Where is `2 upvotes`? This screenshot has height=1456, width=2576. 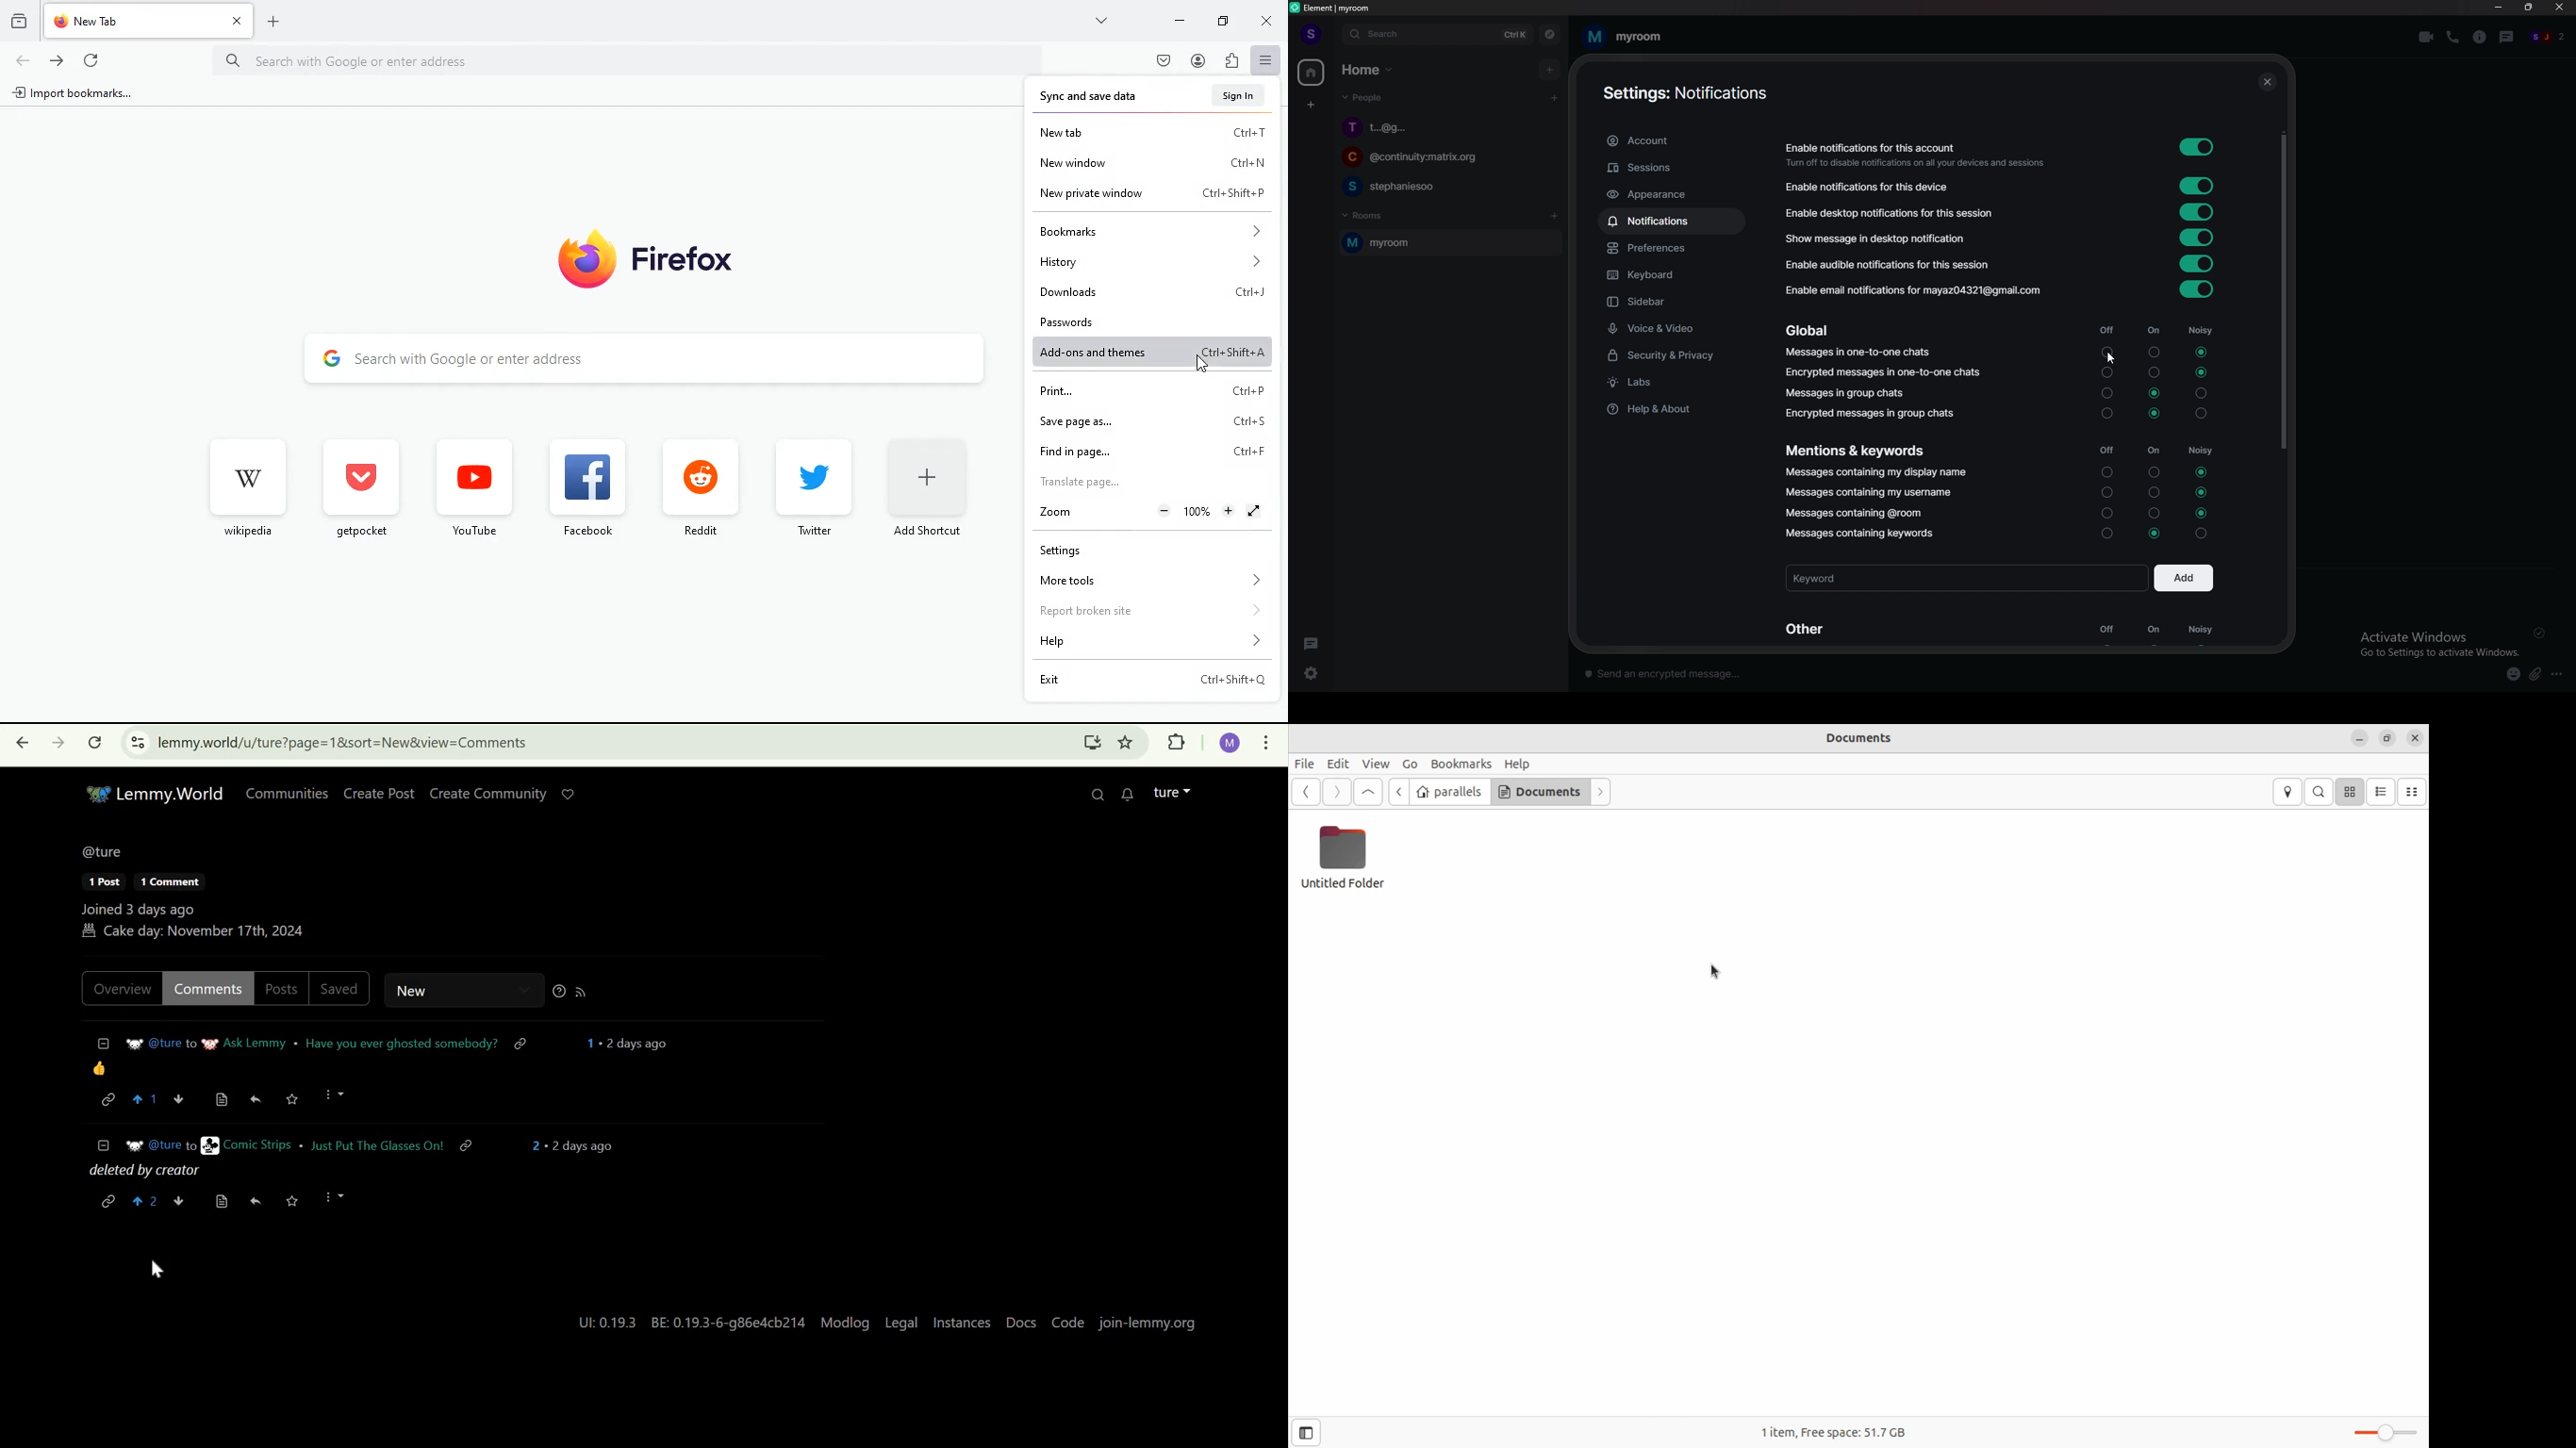
2 upvotes is located at coordinates (146, 1204).